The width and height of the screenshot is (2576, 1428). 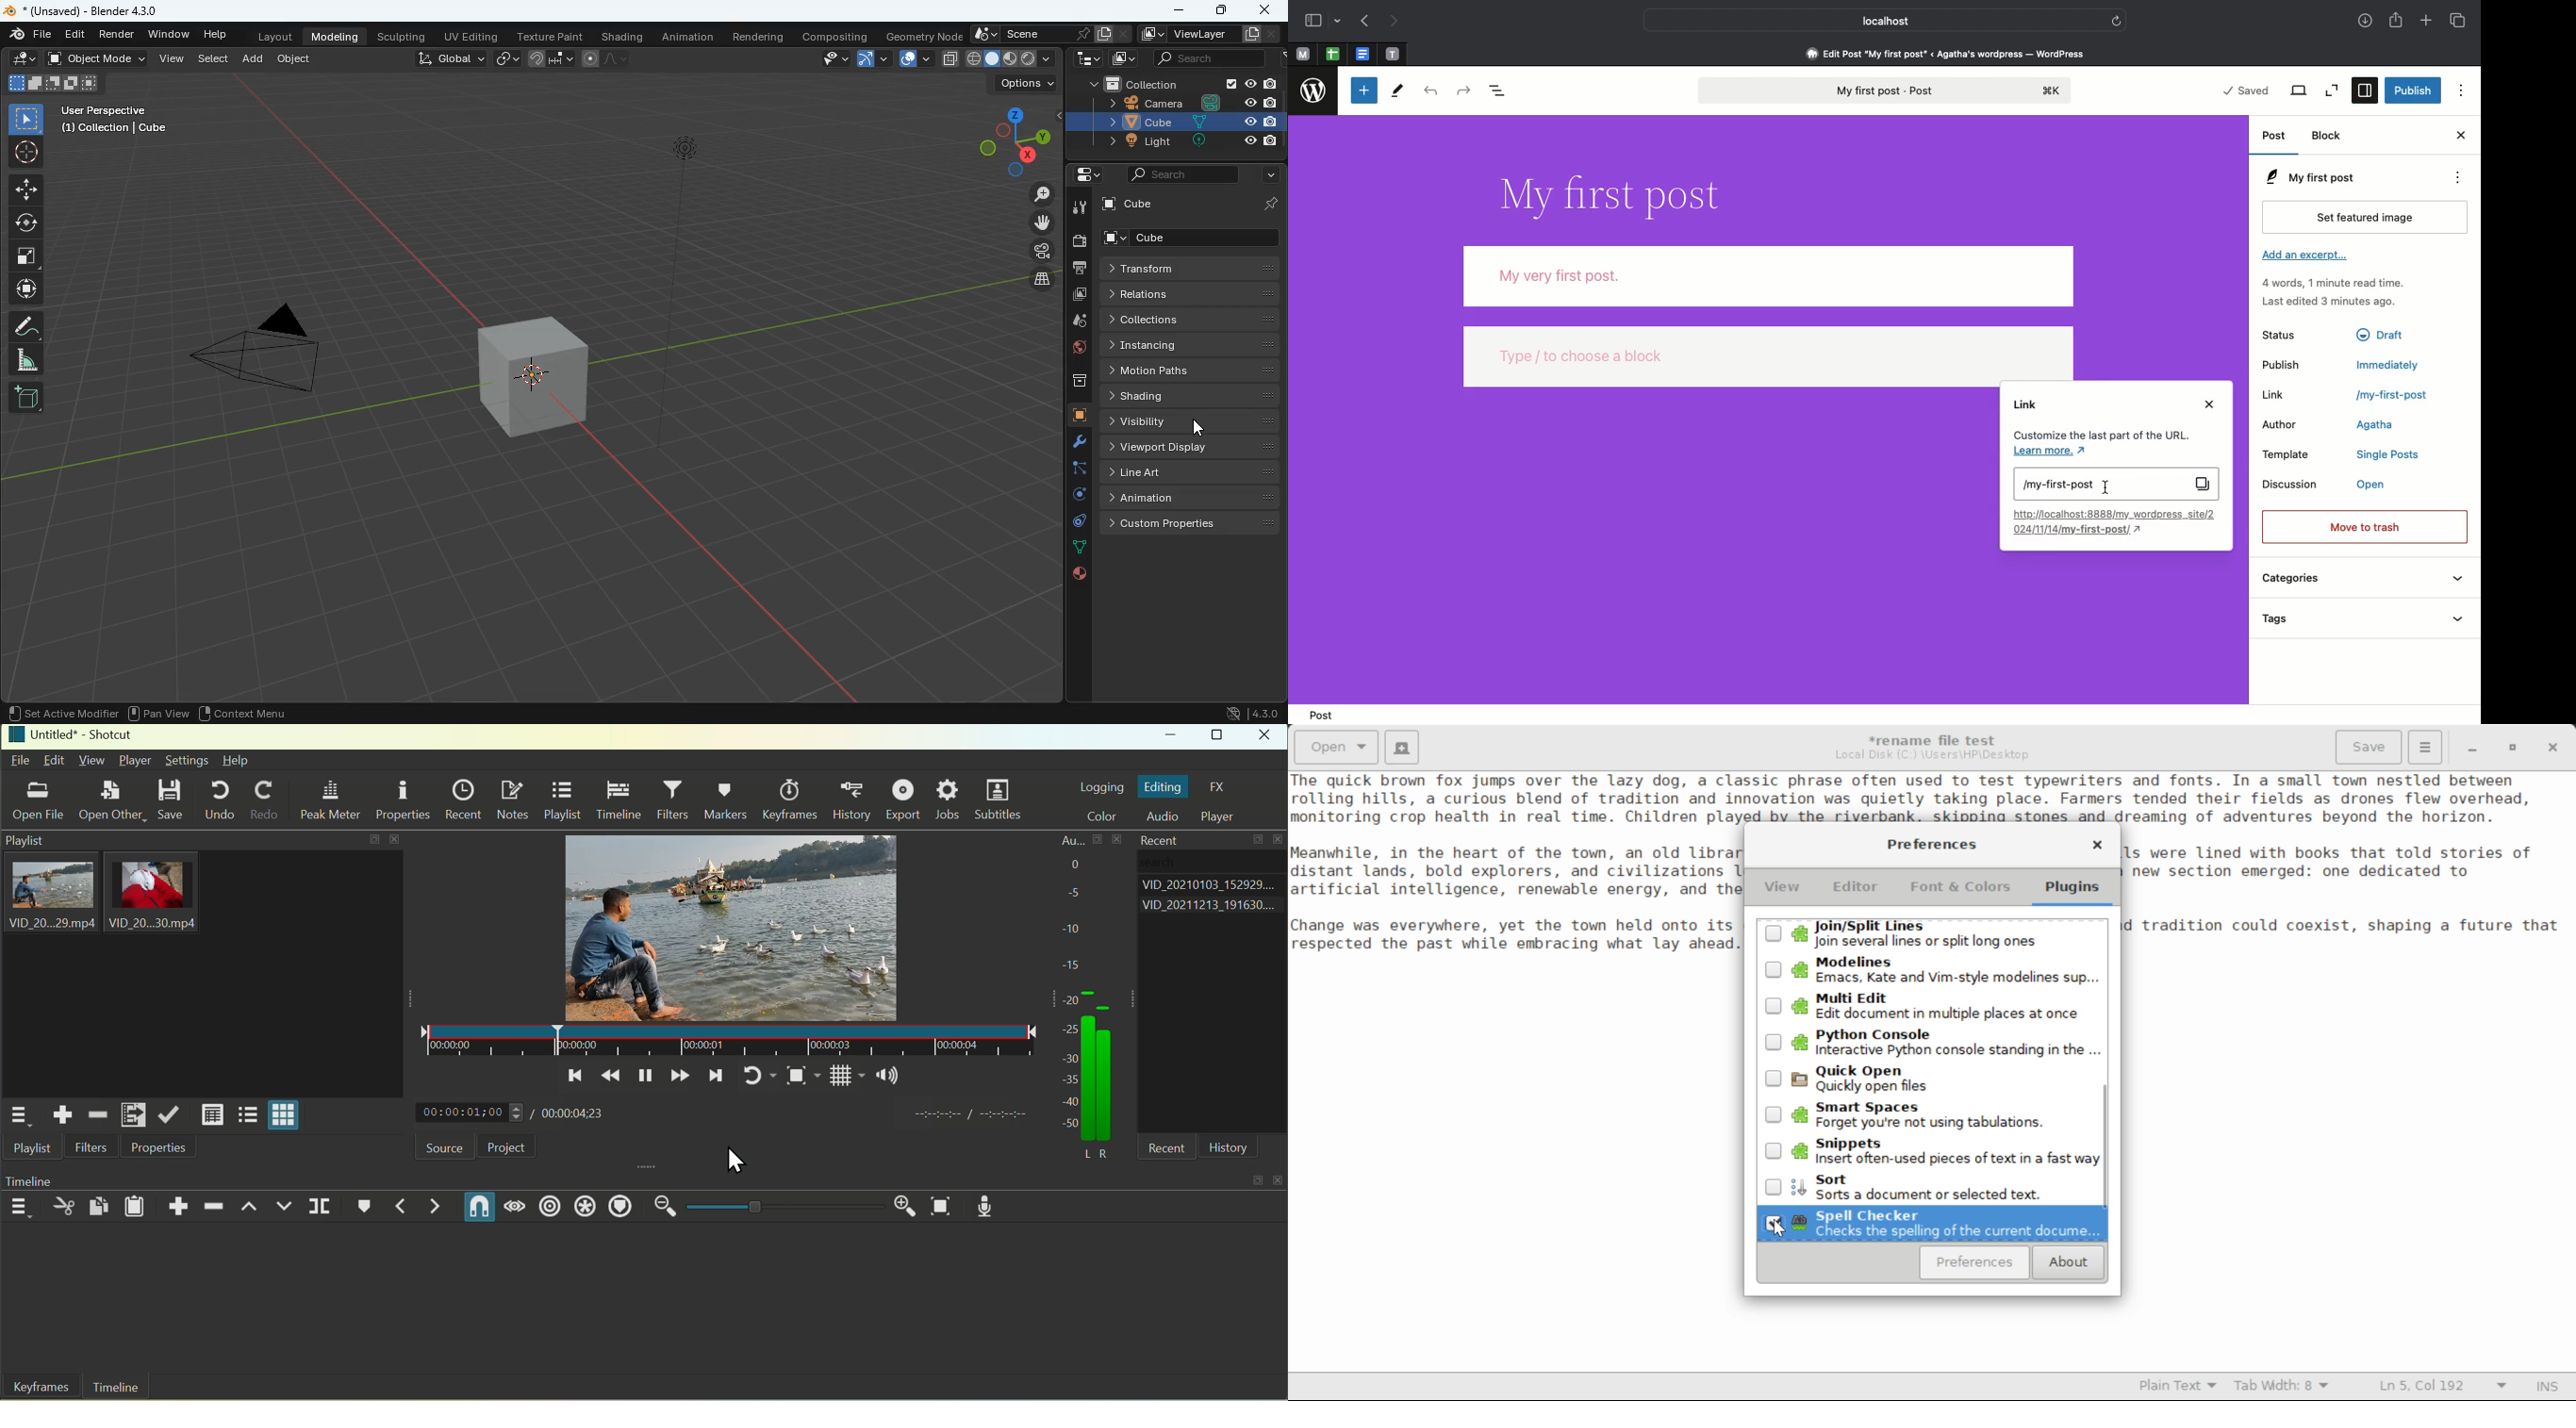 What do you see at coordinates (294, 58) in the screenshot?
I see `object` at bounding box center [294, 58].